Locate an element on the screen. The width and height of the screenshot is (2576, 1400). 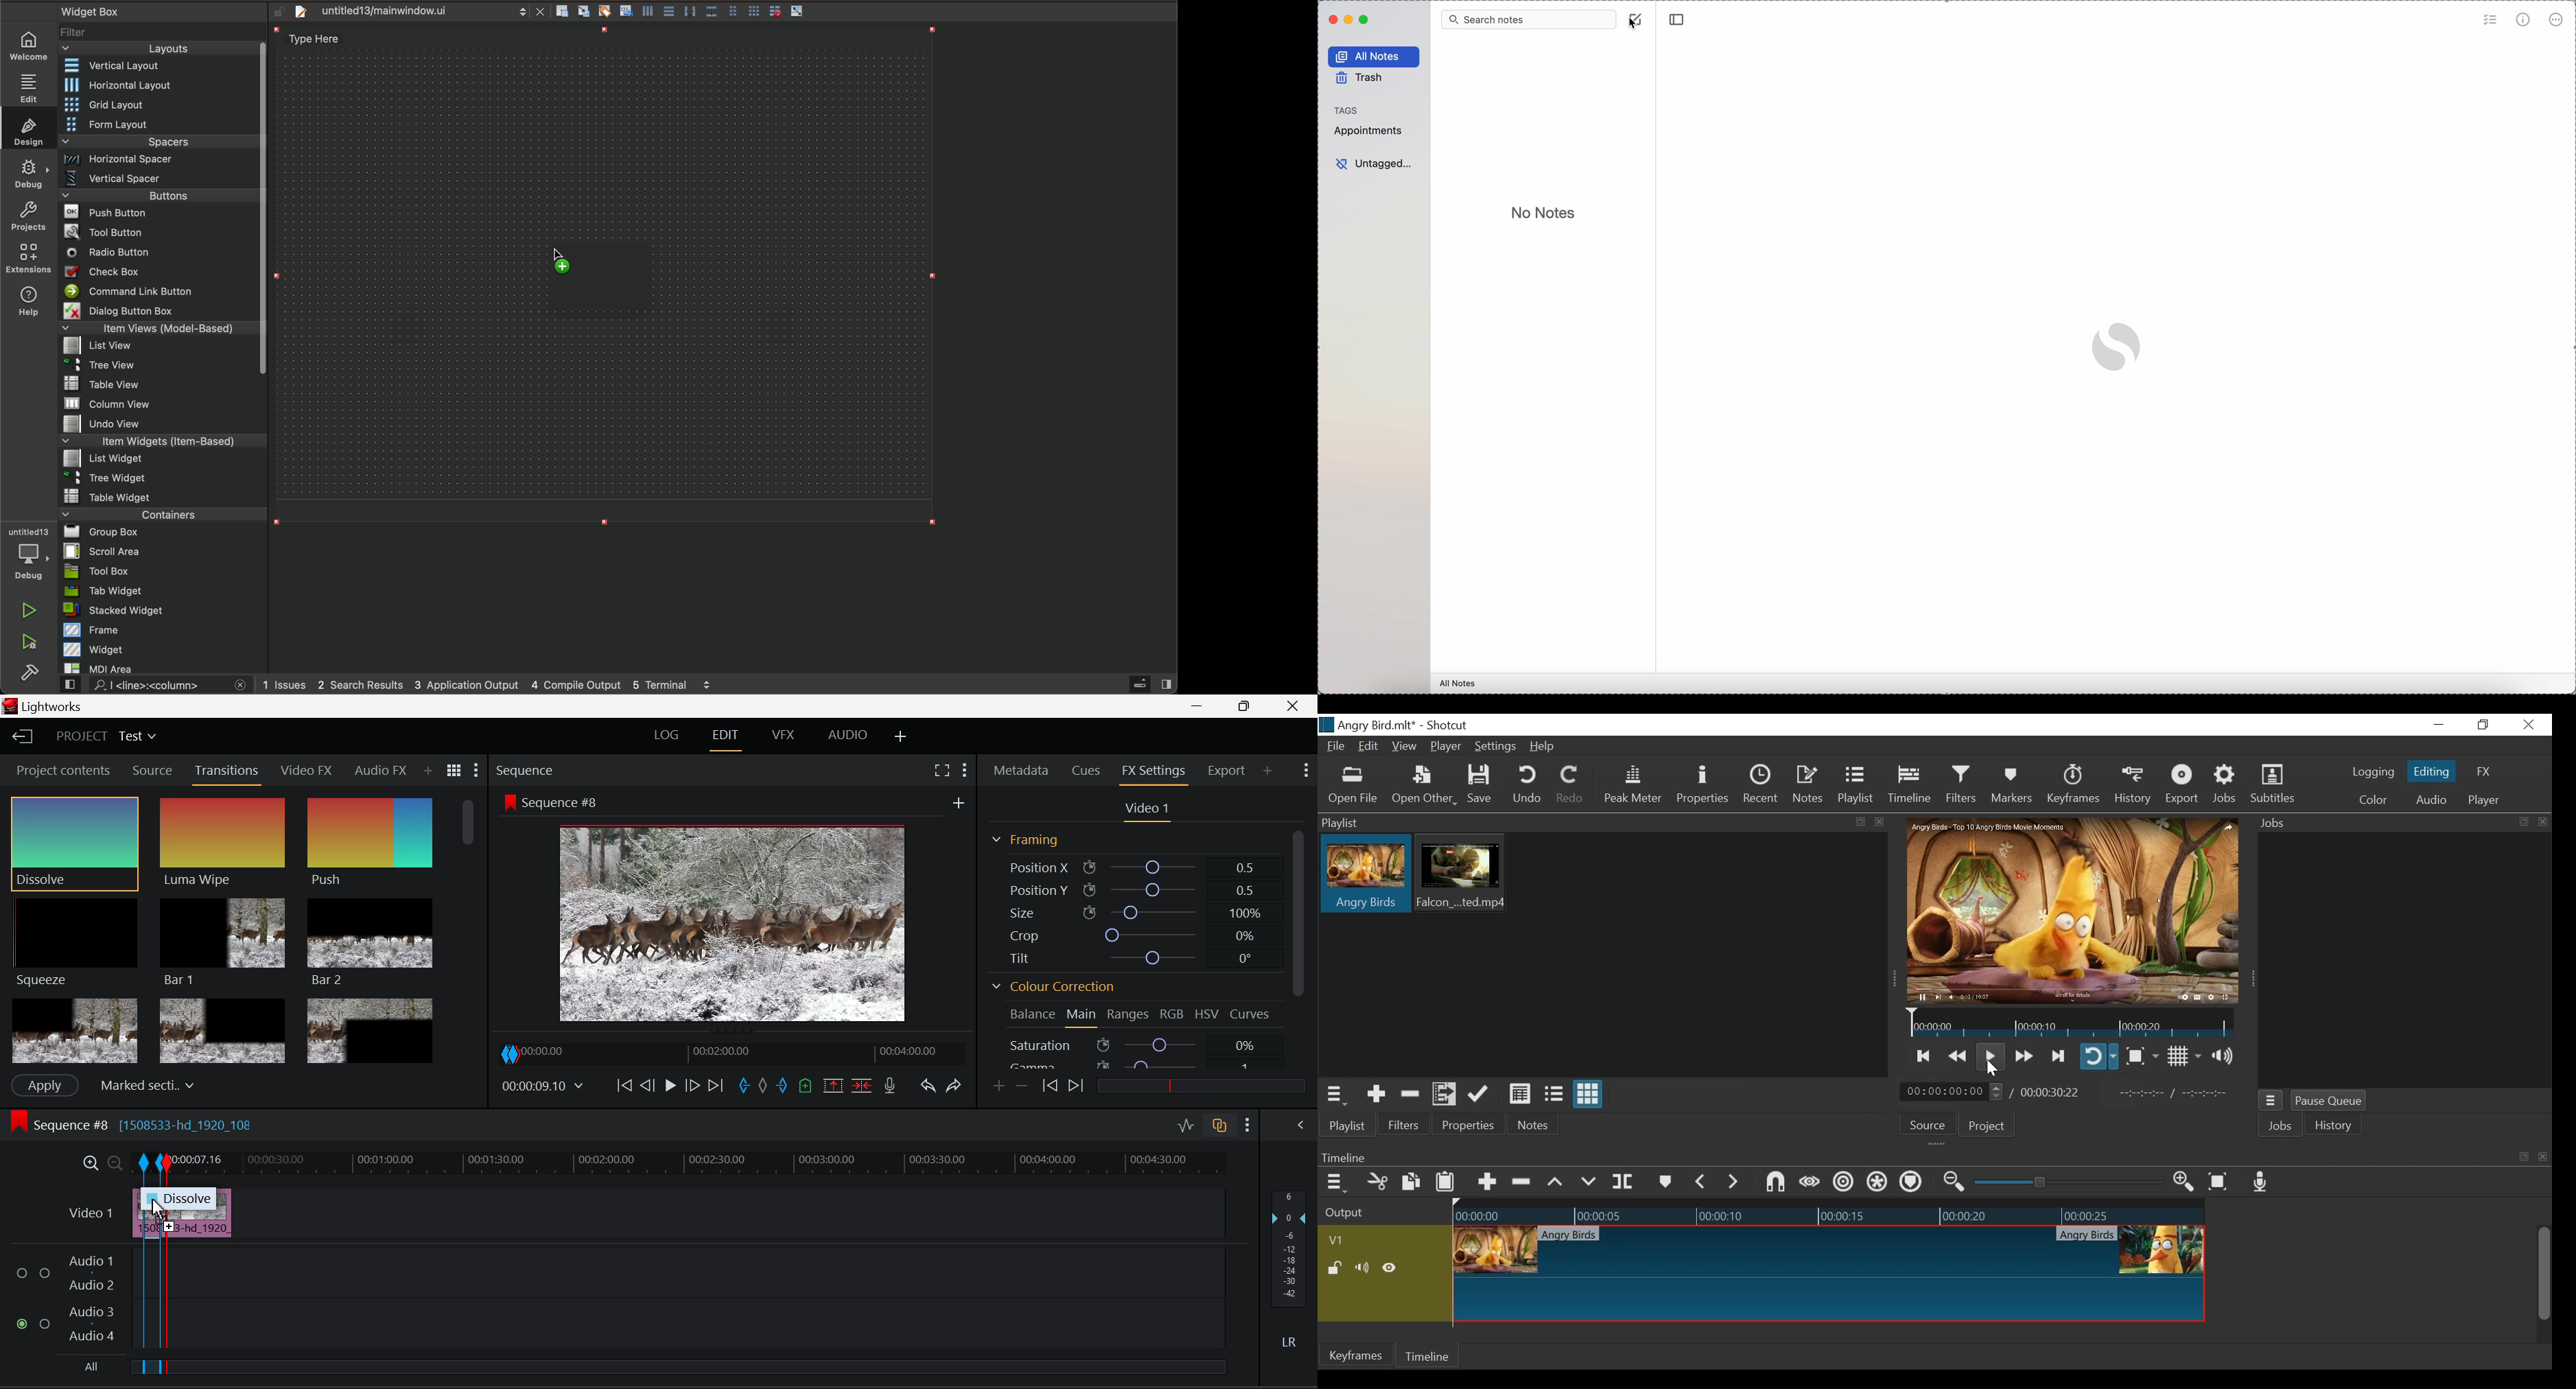
Restore Down is located at coordinates (1202, 706).